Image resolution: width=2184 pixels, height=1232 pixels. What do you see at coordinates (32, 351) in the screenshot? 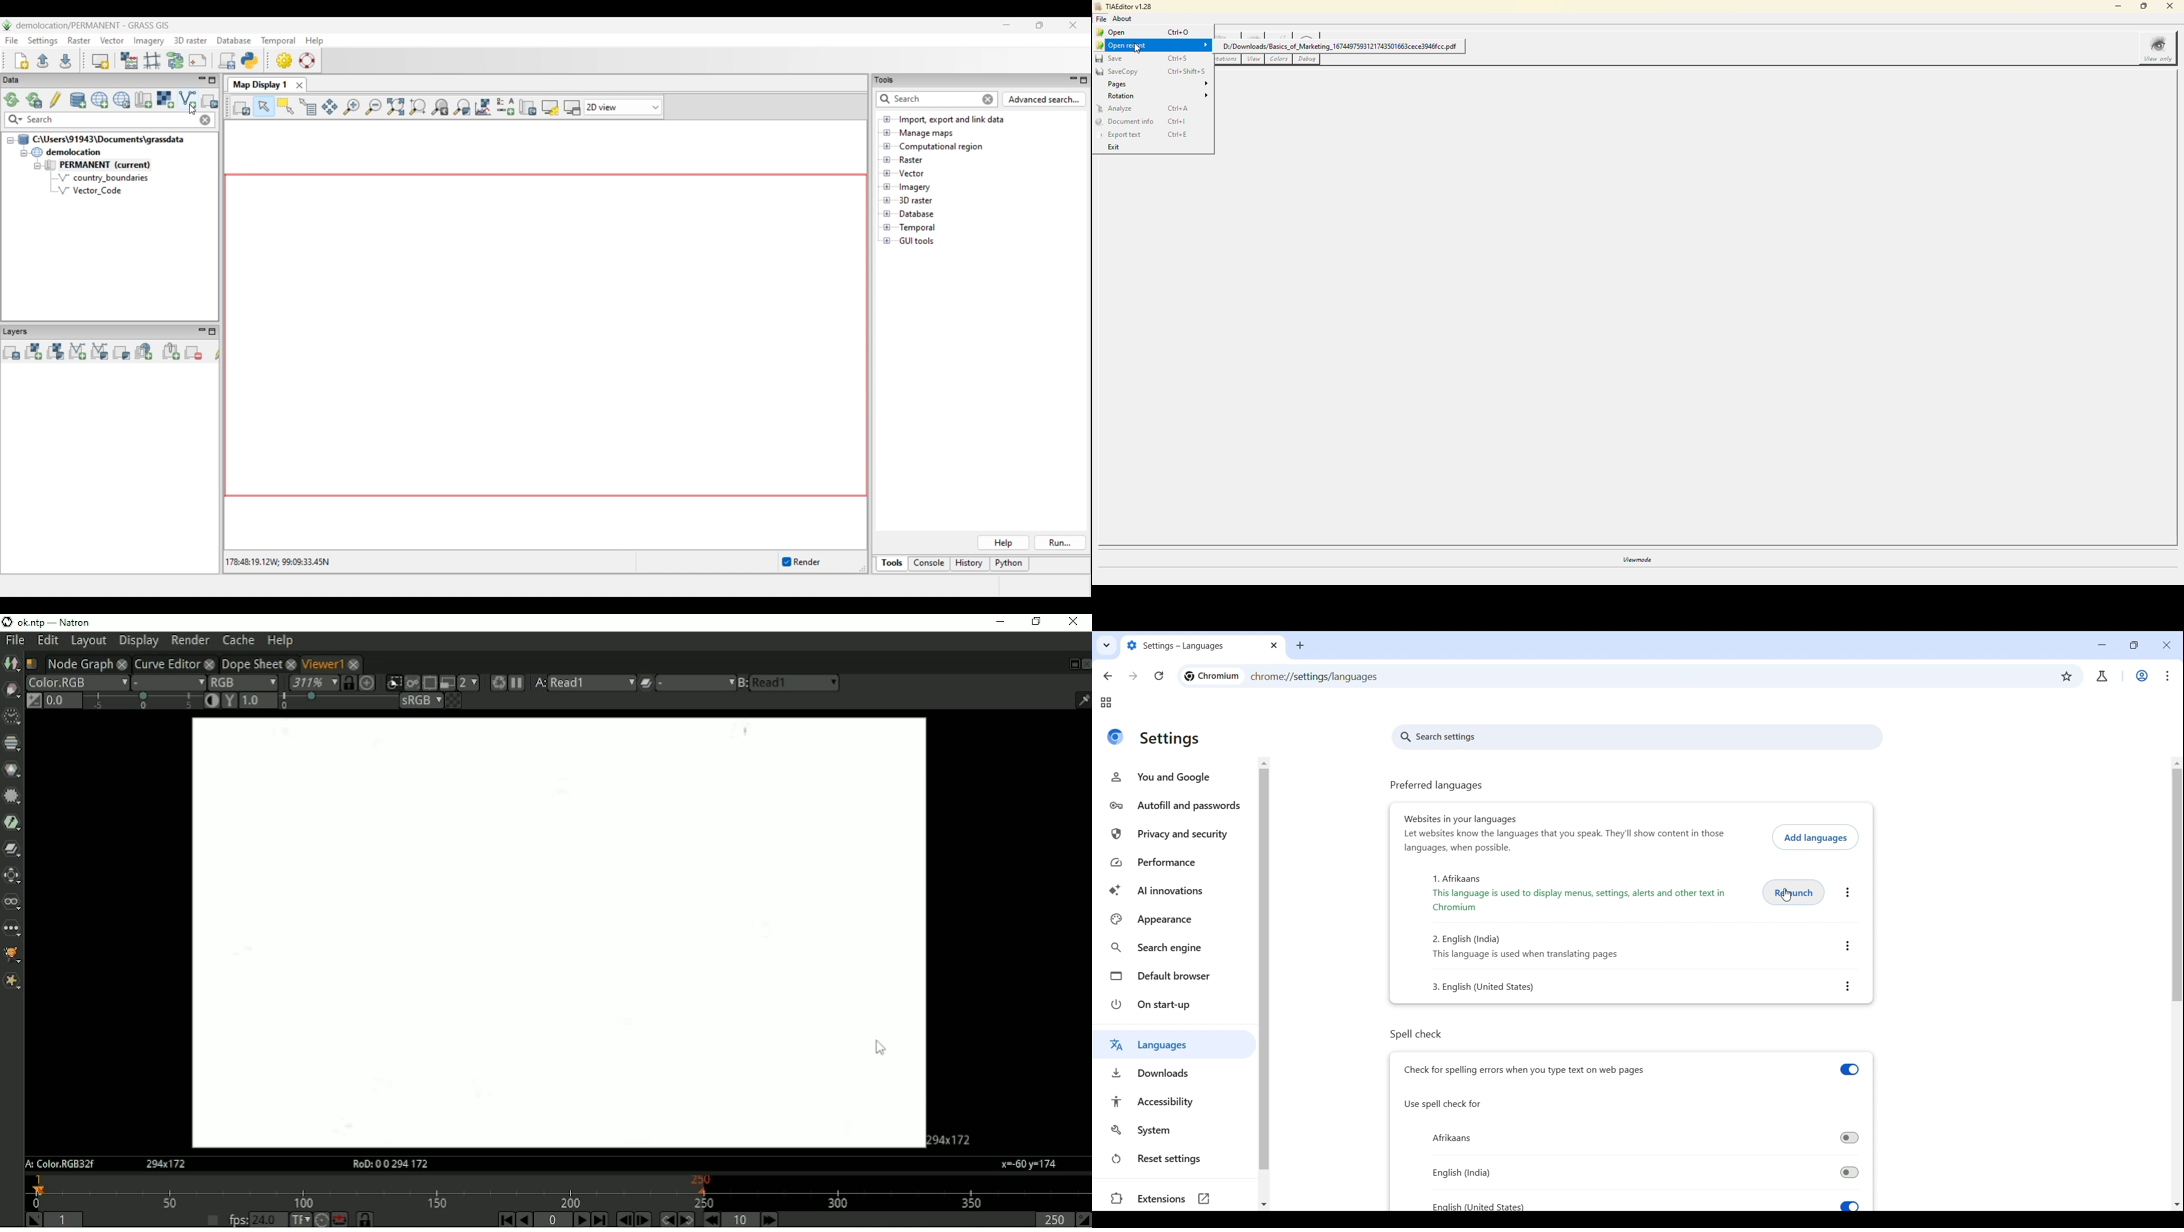
I see `Add raster map layer` at bounding box center [32, 351].